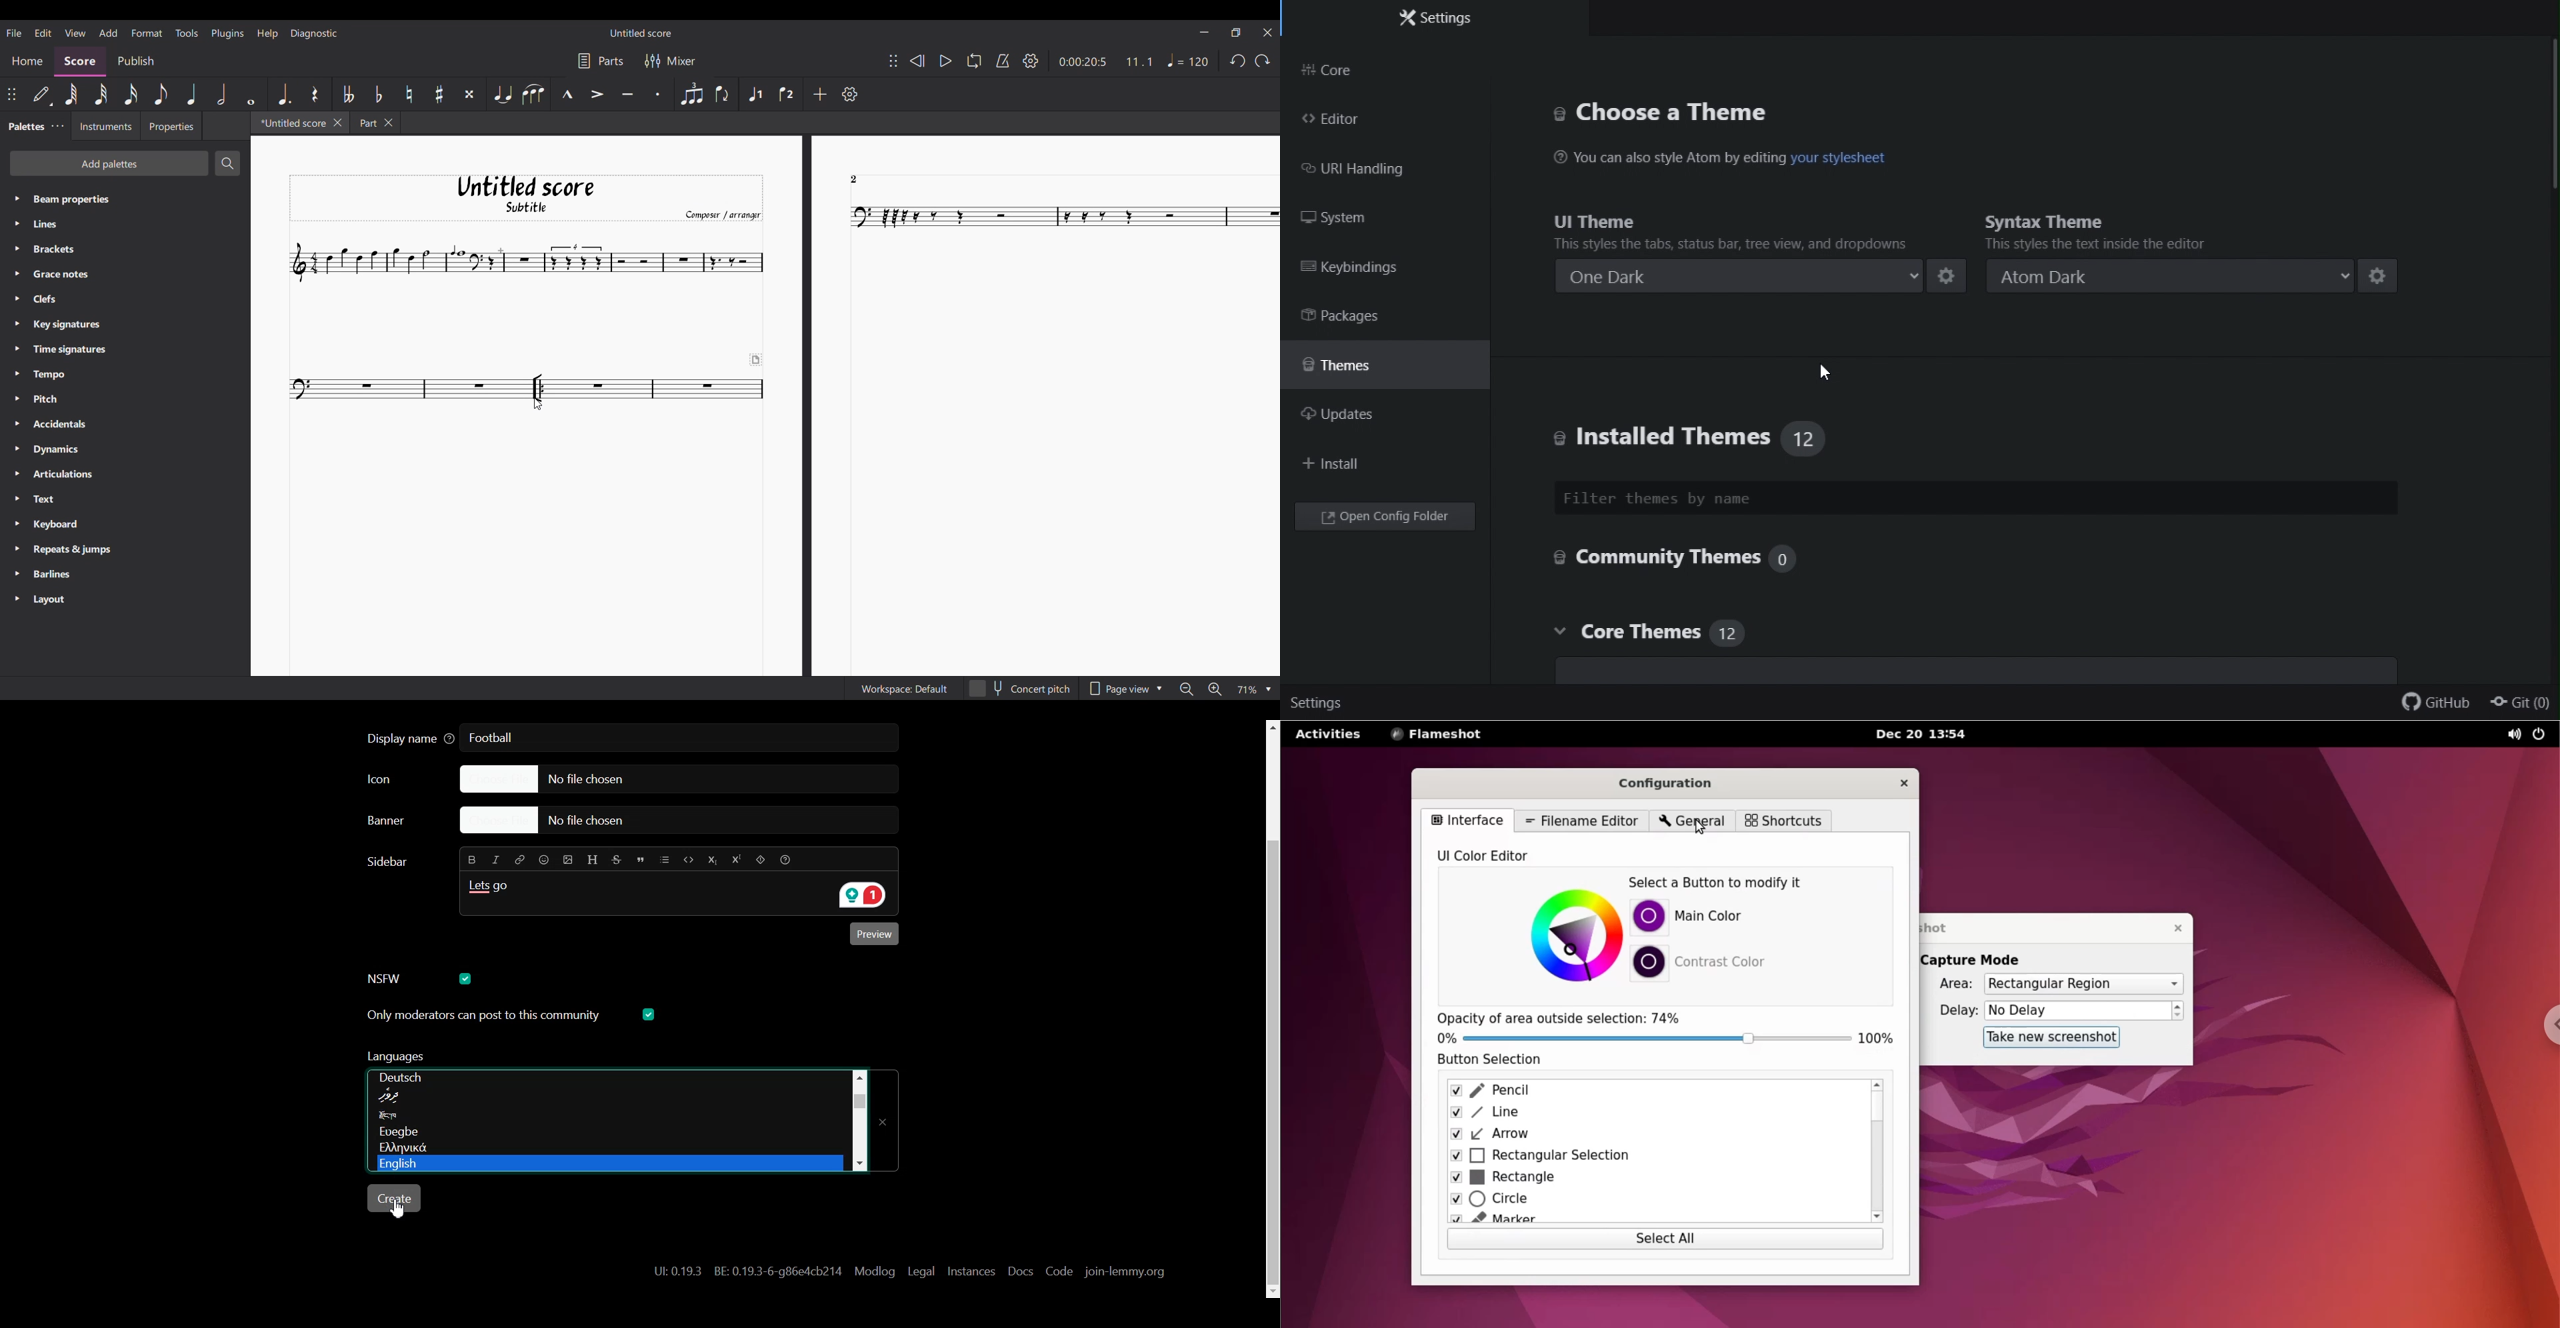 The image size is (2576, 1344). Describe the element at coordinates (187, 33) in the screenshot. I see `Tools menu` at that location.